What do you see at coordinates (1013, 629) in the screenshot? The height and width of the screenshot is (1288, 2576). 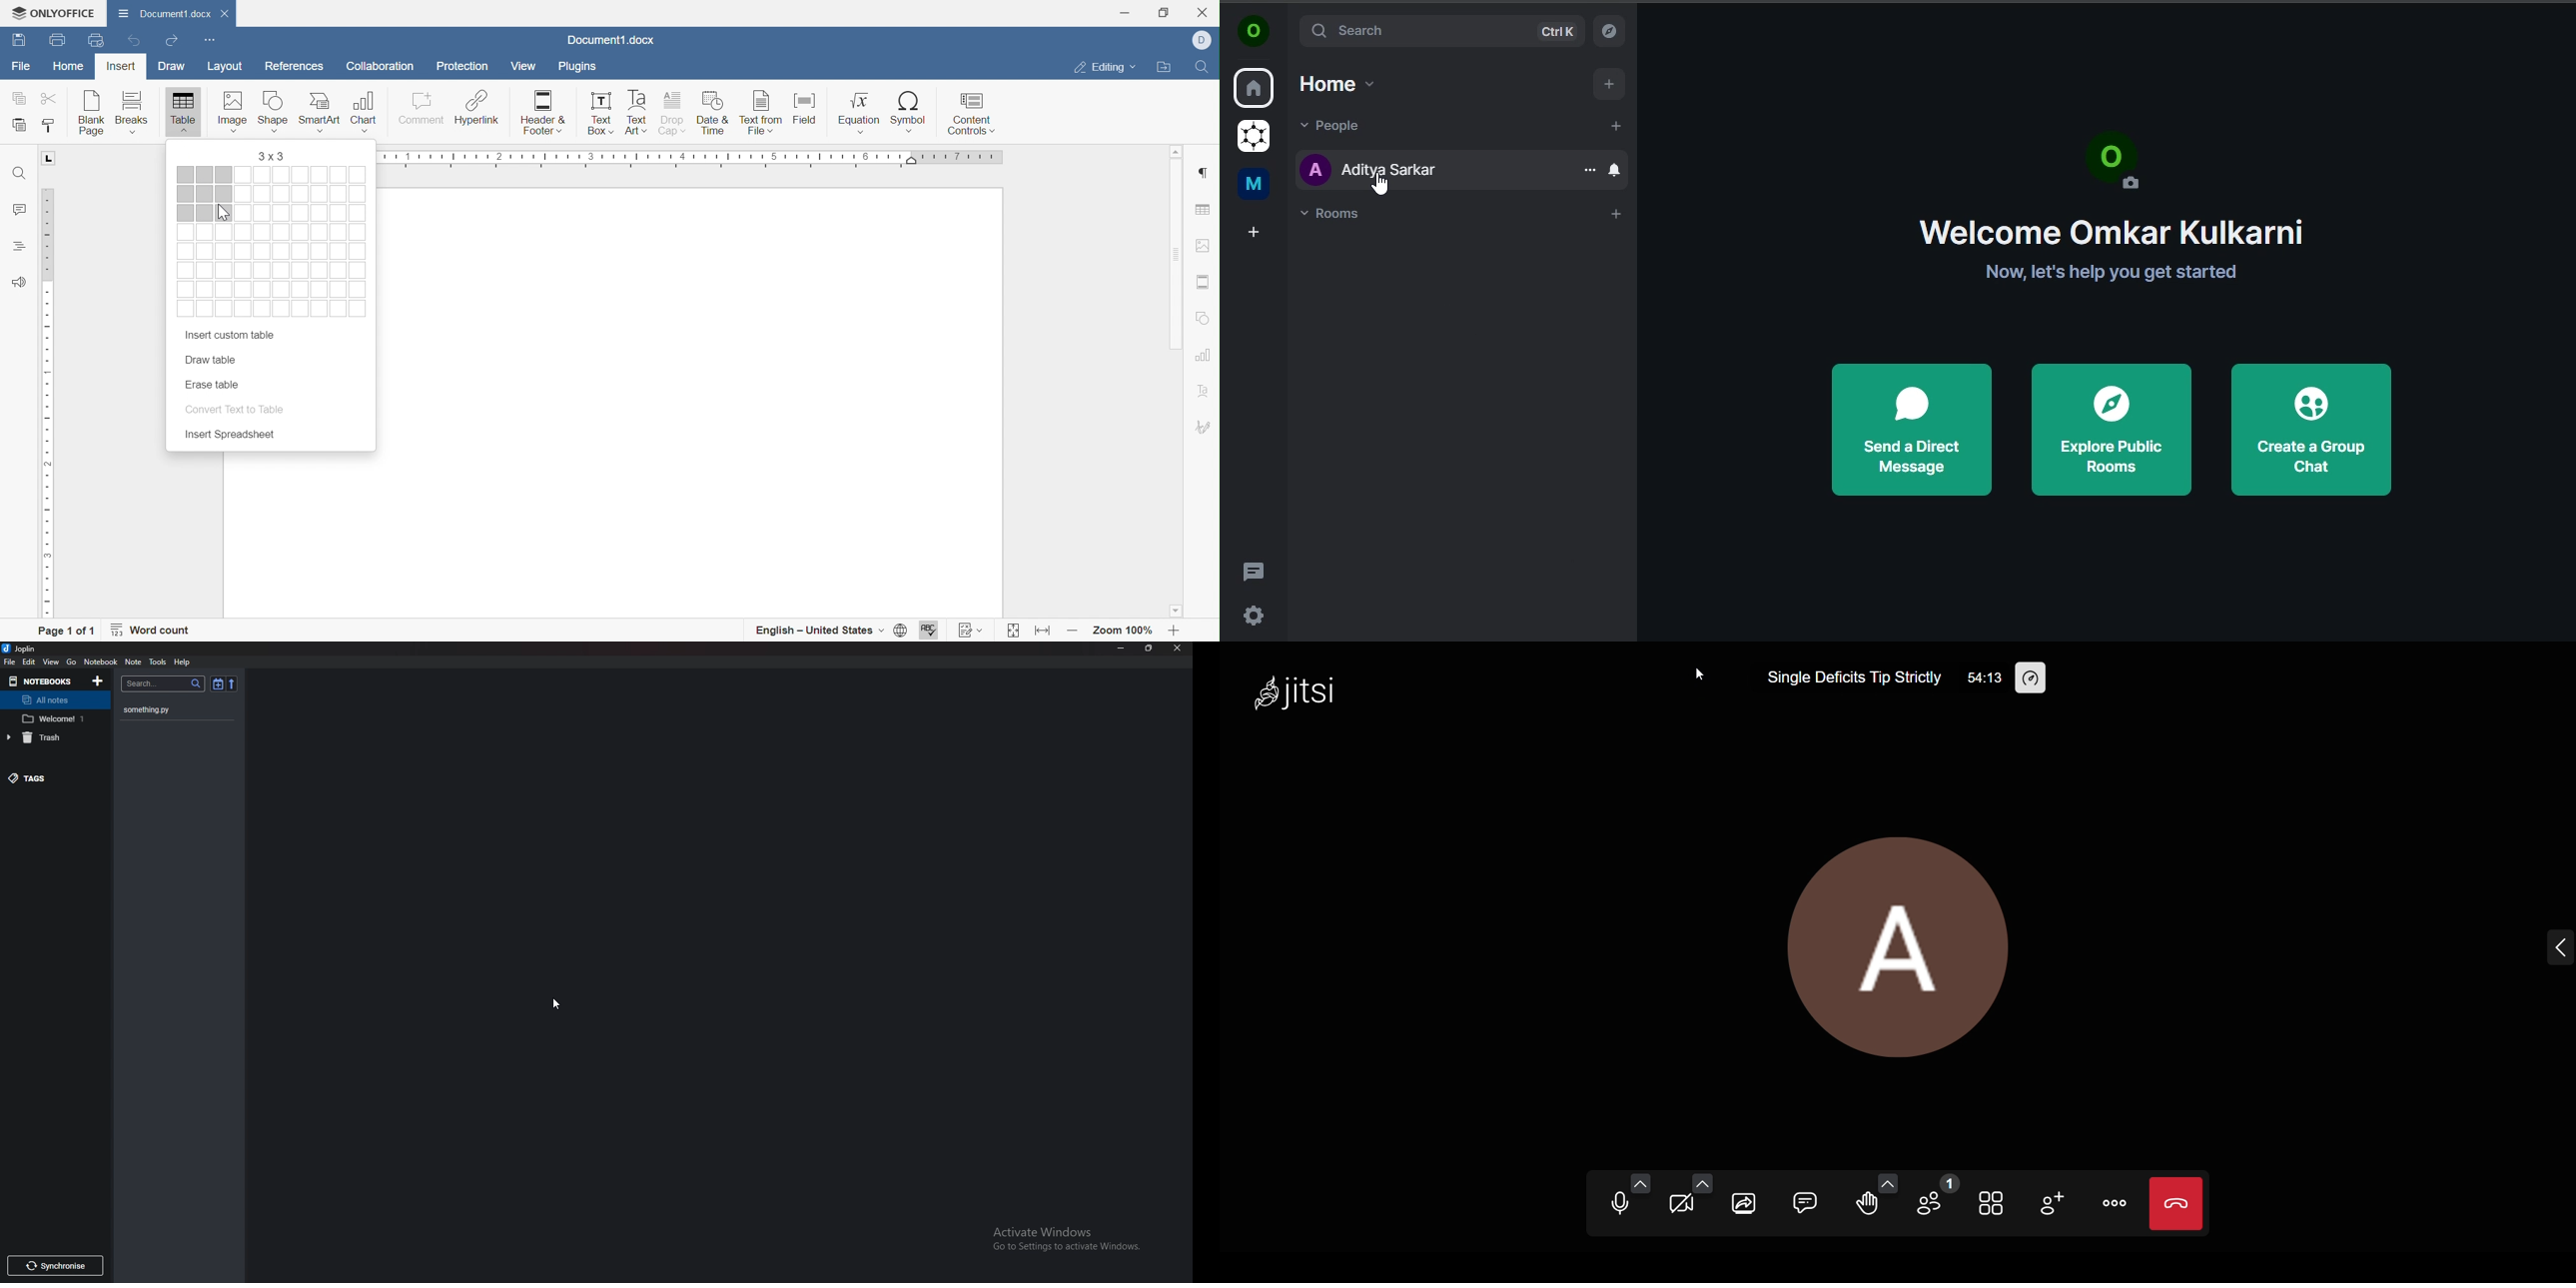 I see `Fit to page` at bounding box center [1013, 629].